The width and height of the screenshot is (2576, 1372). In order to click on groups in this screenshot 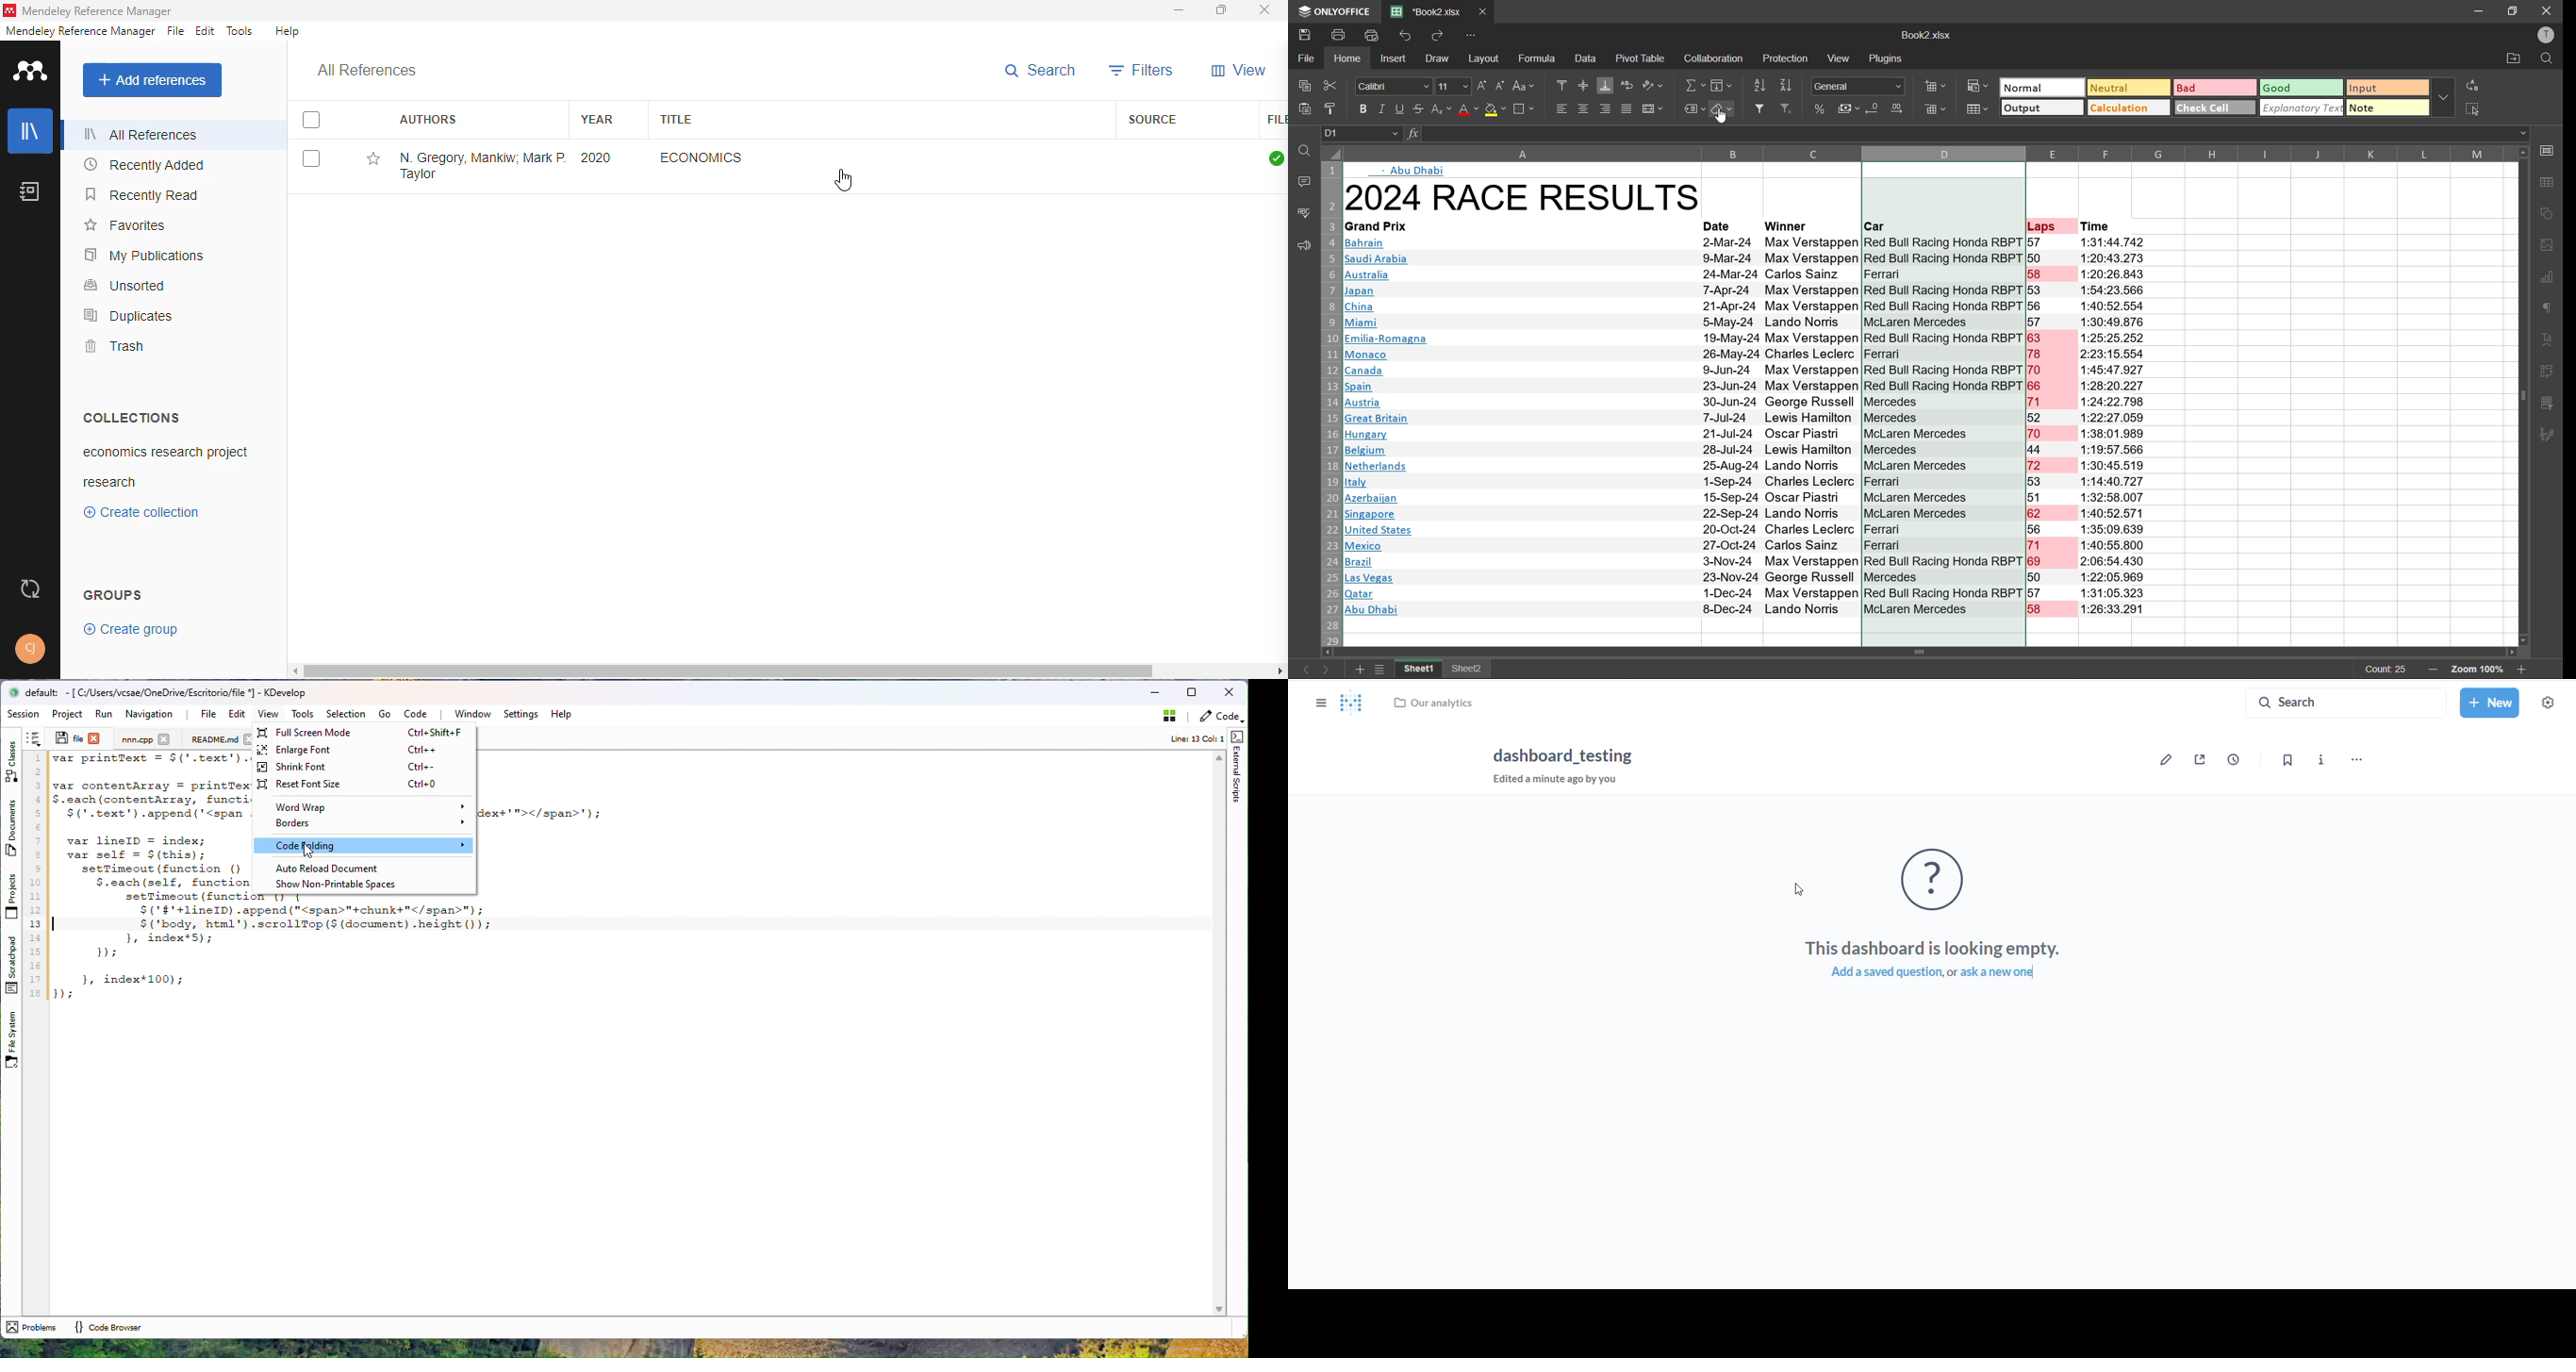, I will do `click(113, 595)`.